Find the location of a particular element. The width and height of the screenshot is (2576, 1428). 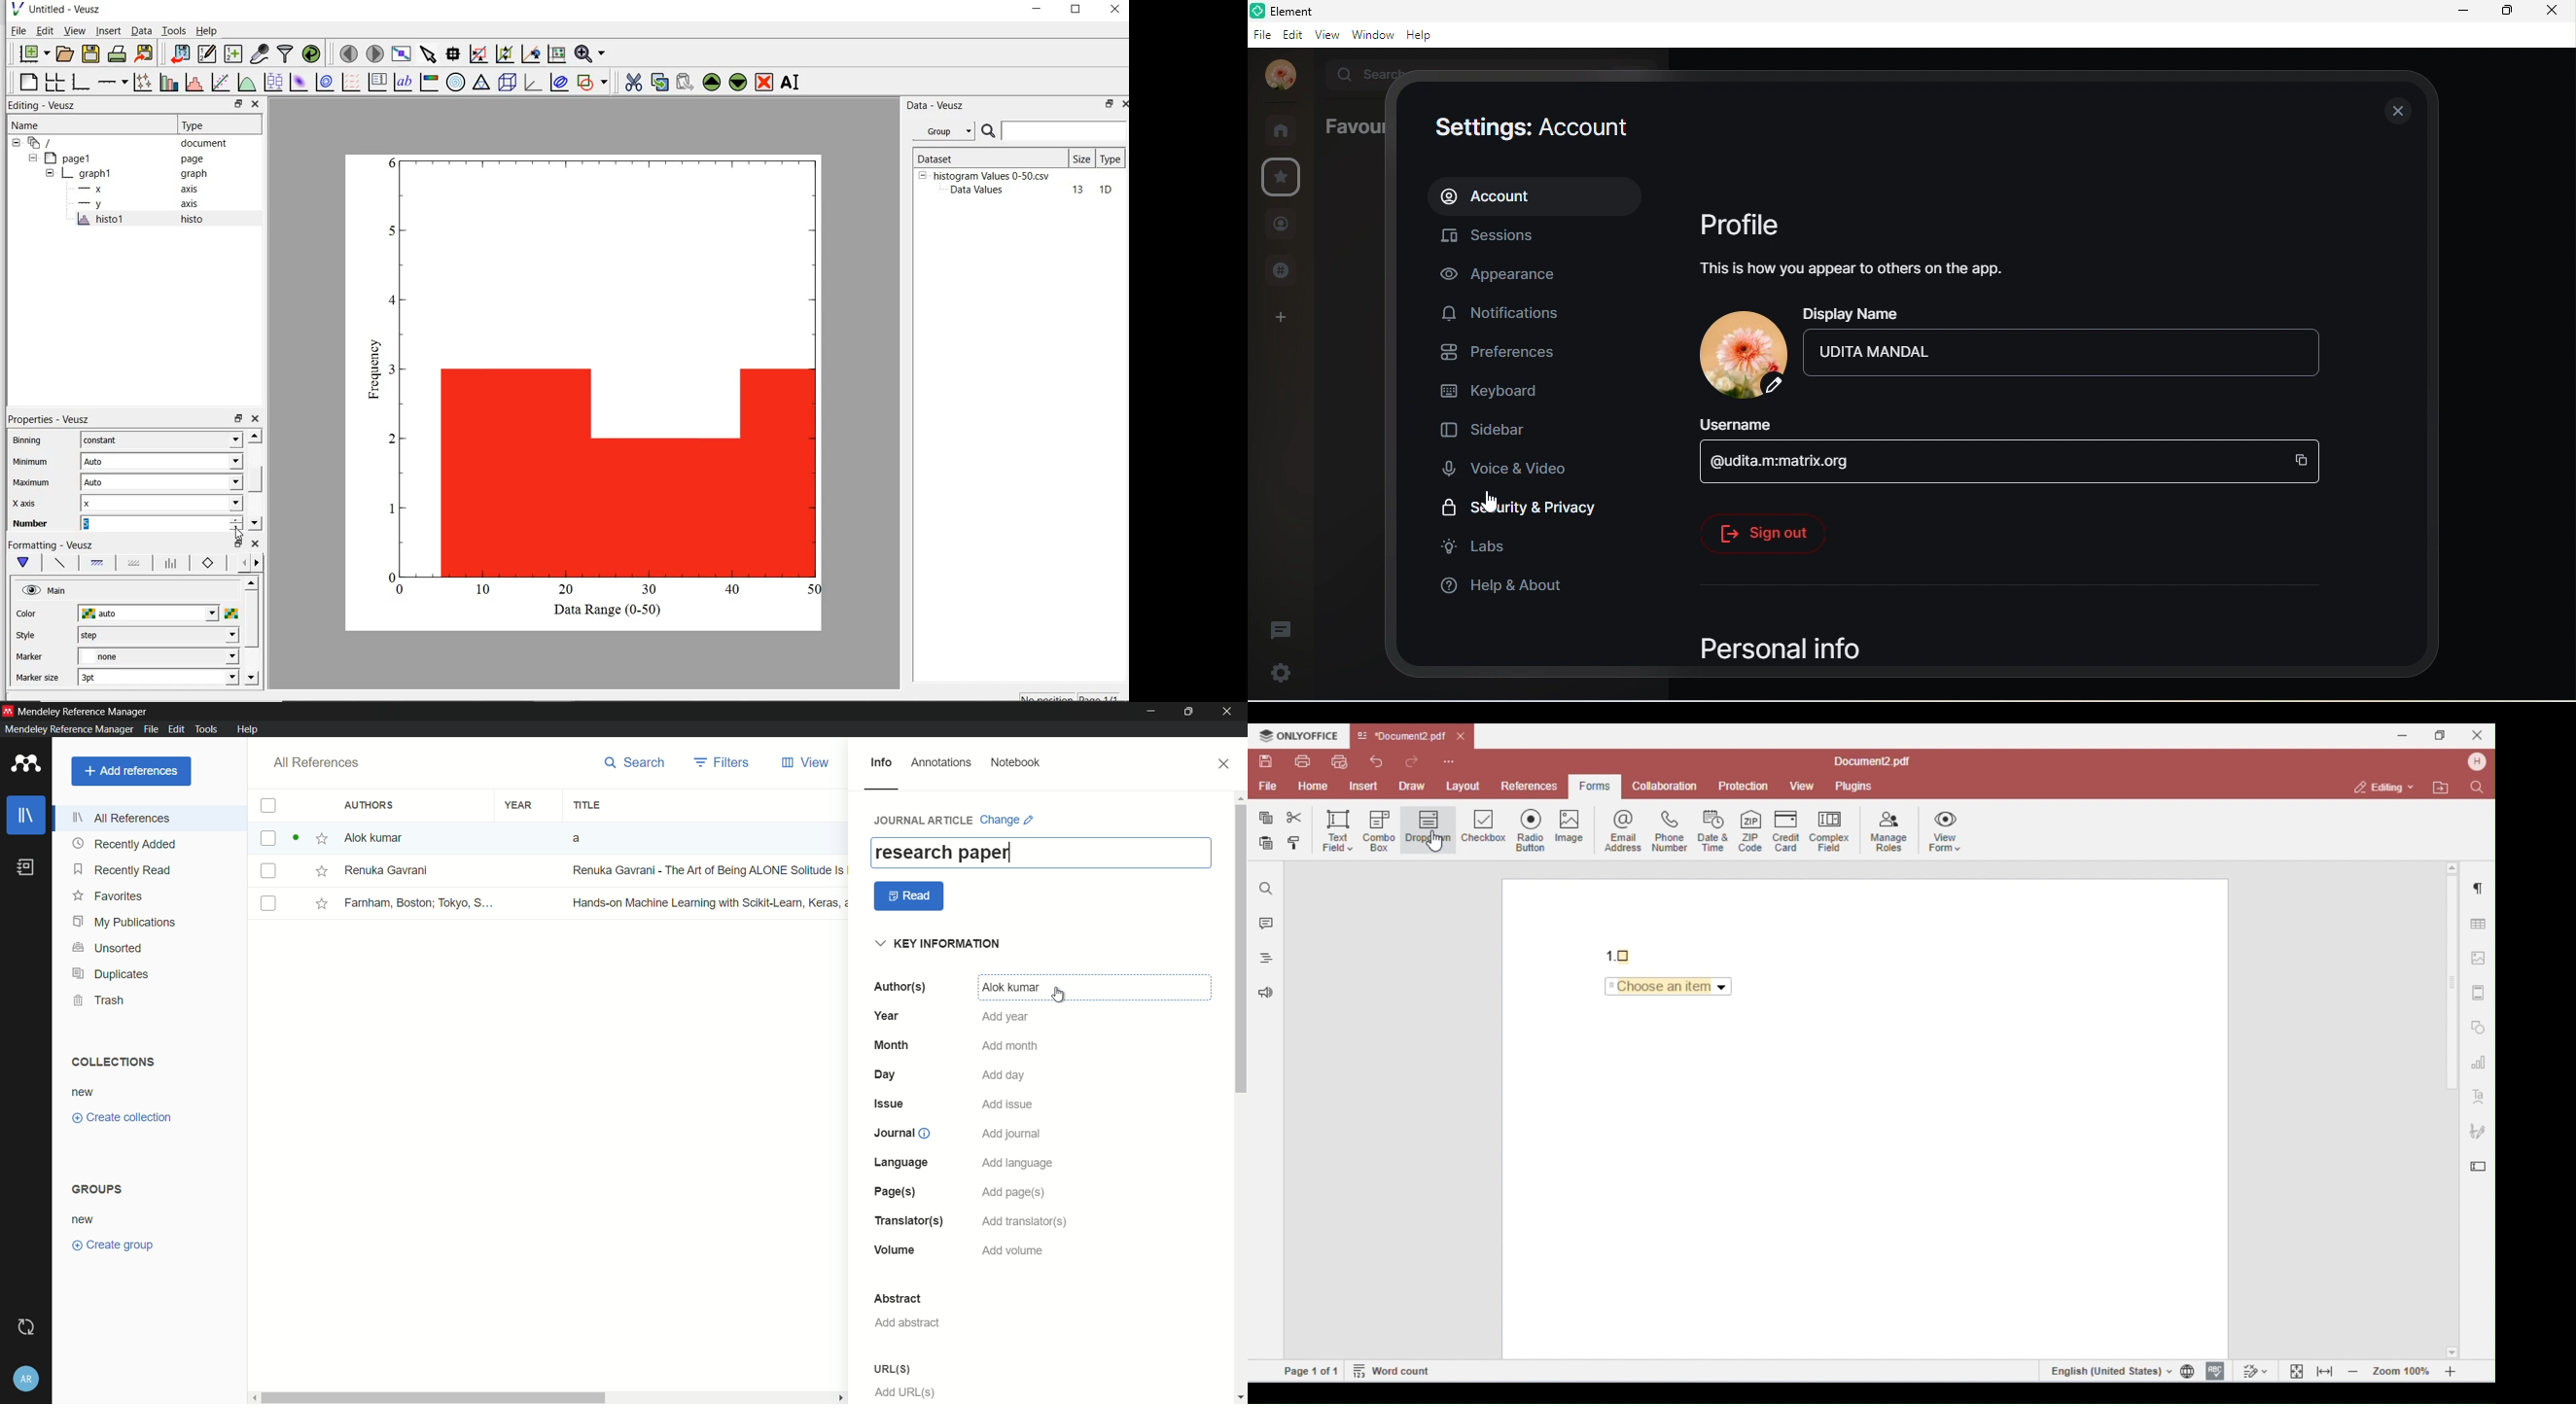

app name is located at coordinates (84, 711).